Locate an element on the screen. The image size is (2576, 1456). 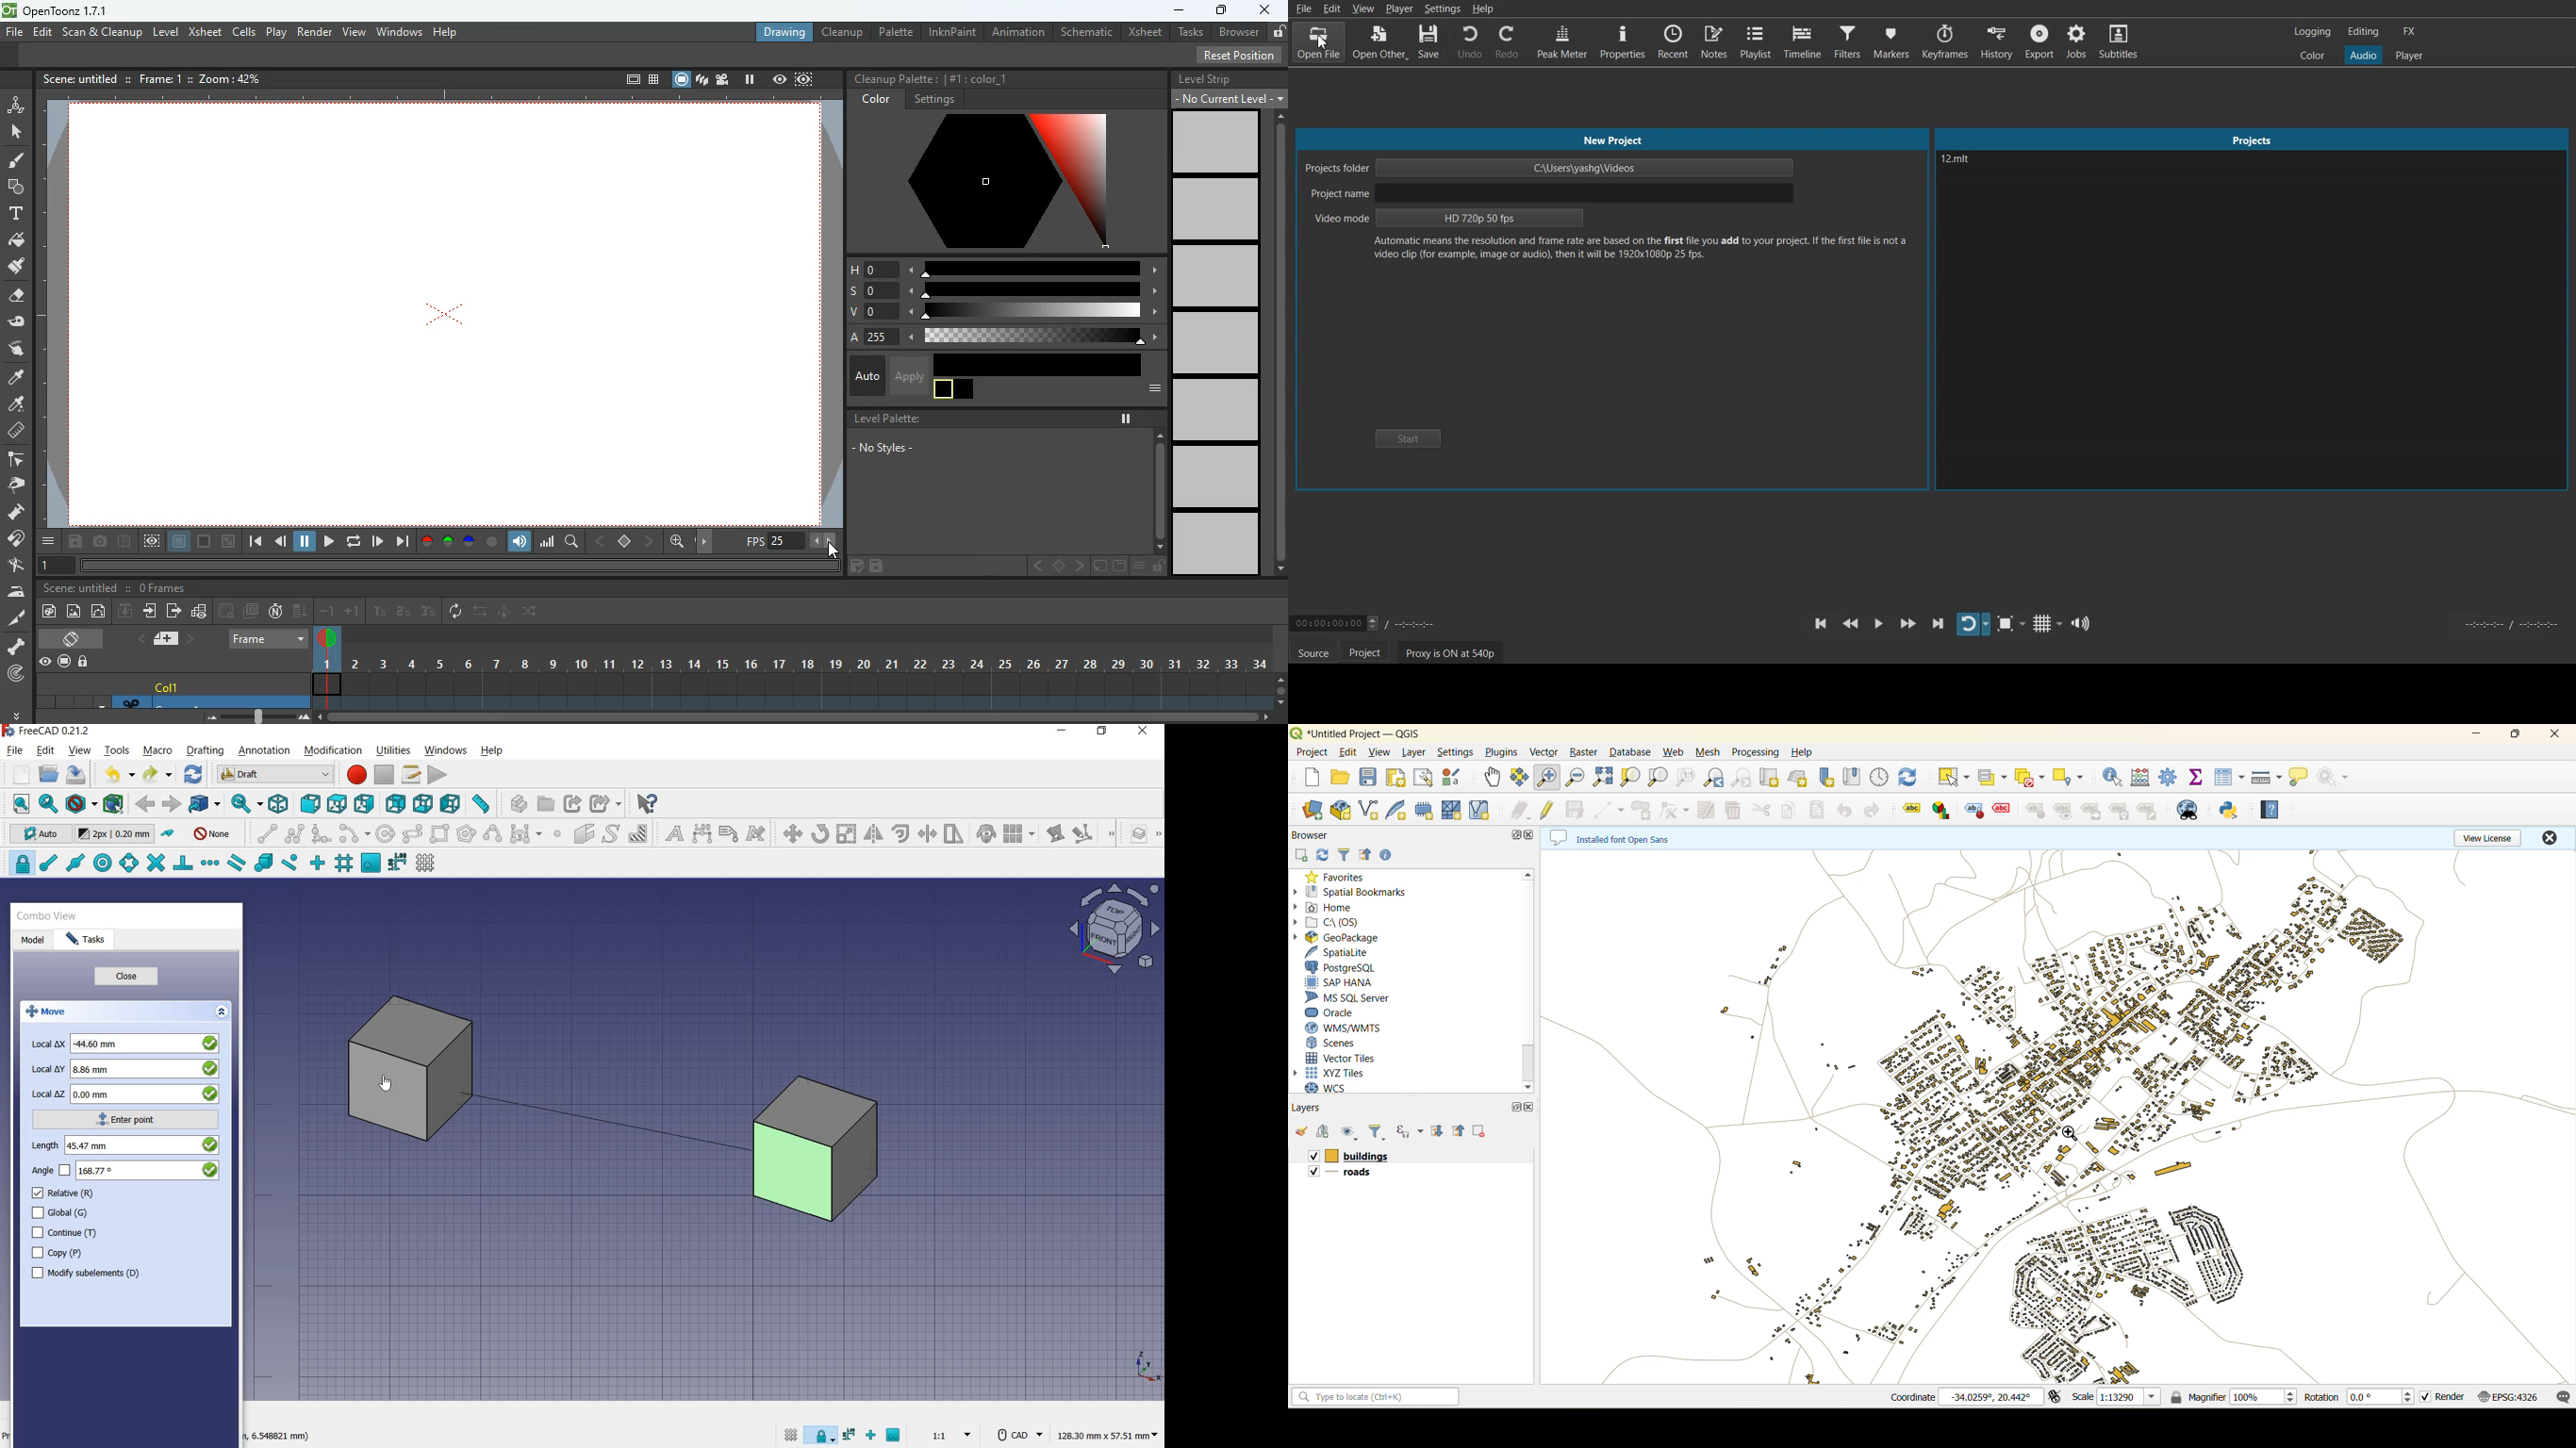
Filter is located at coordinates (1847, 42).